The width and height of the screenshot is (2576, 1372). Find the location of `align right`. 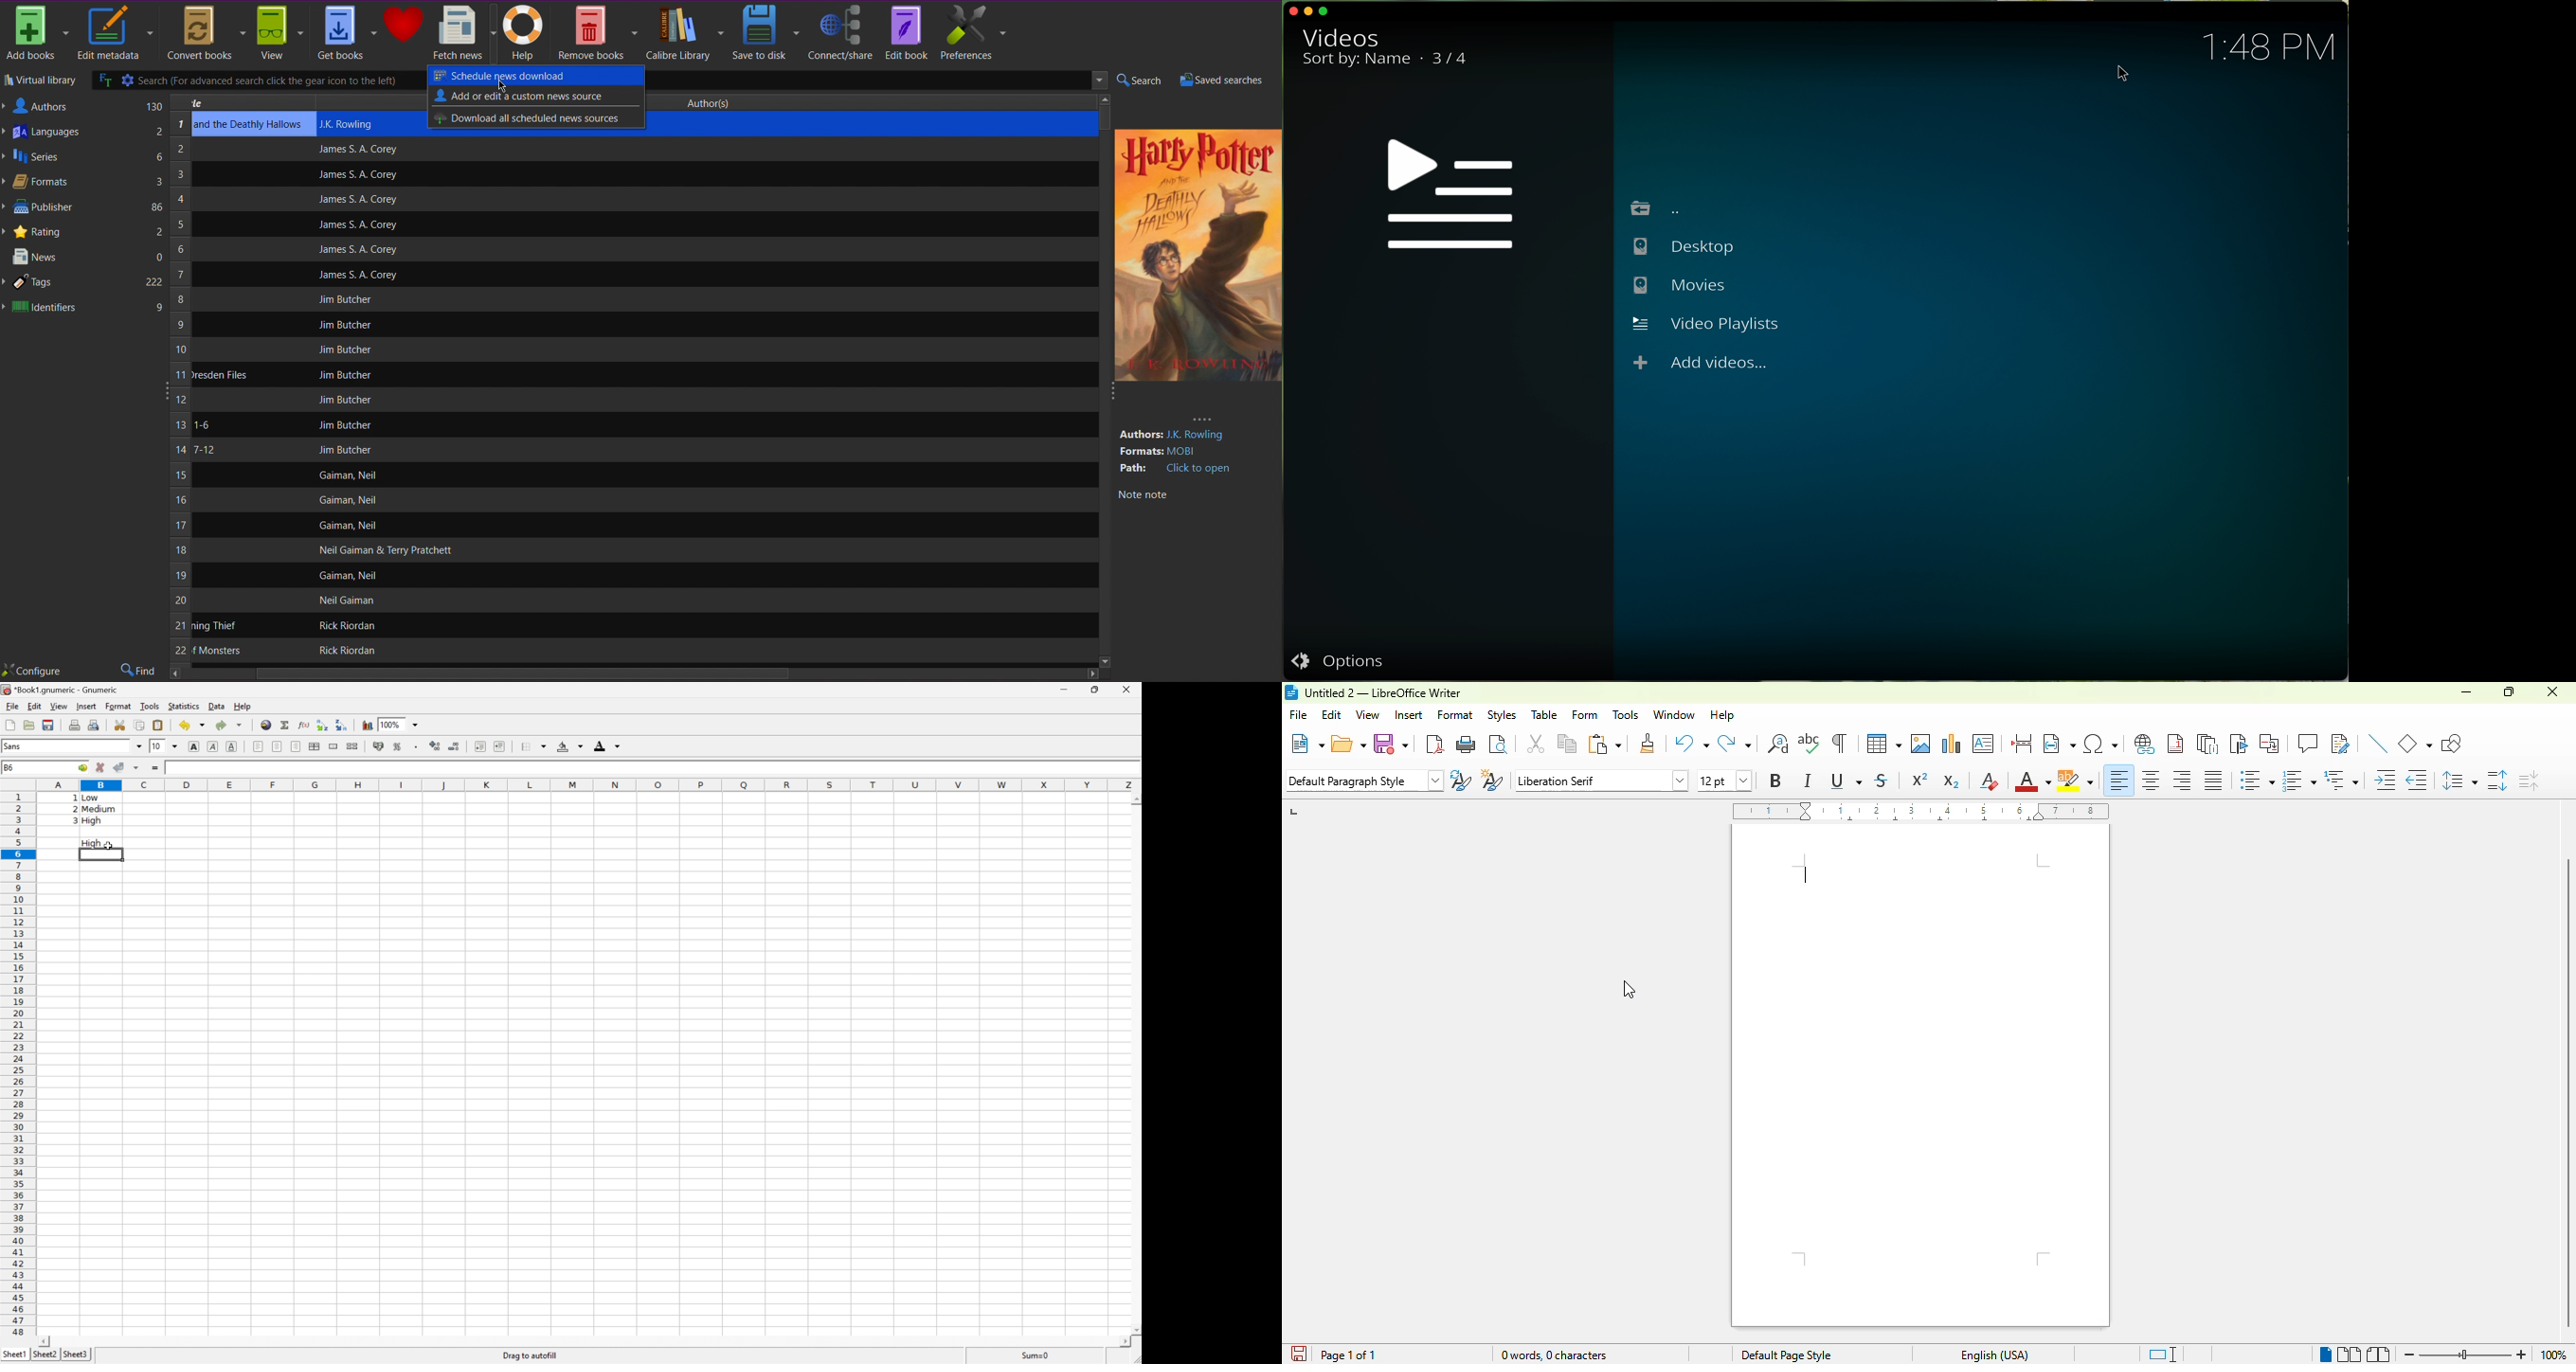

align right is located at coordinates (2183, 781).